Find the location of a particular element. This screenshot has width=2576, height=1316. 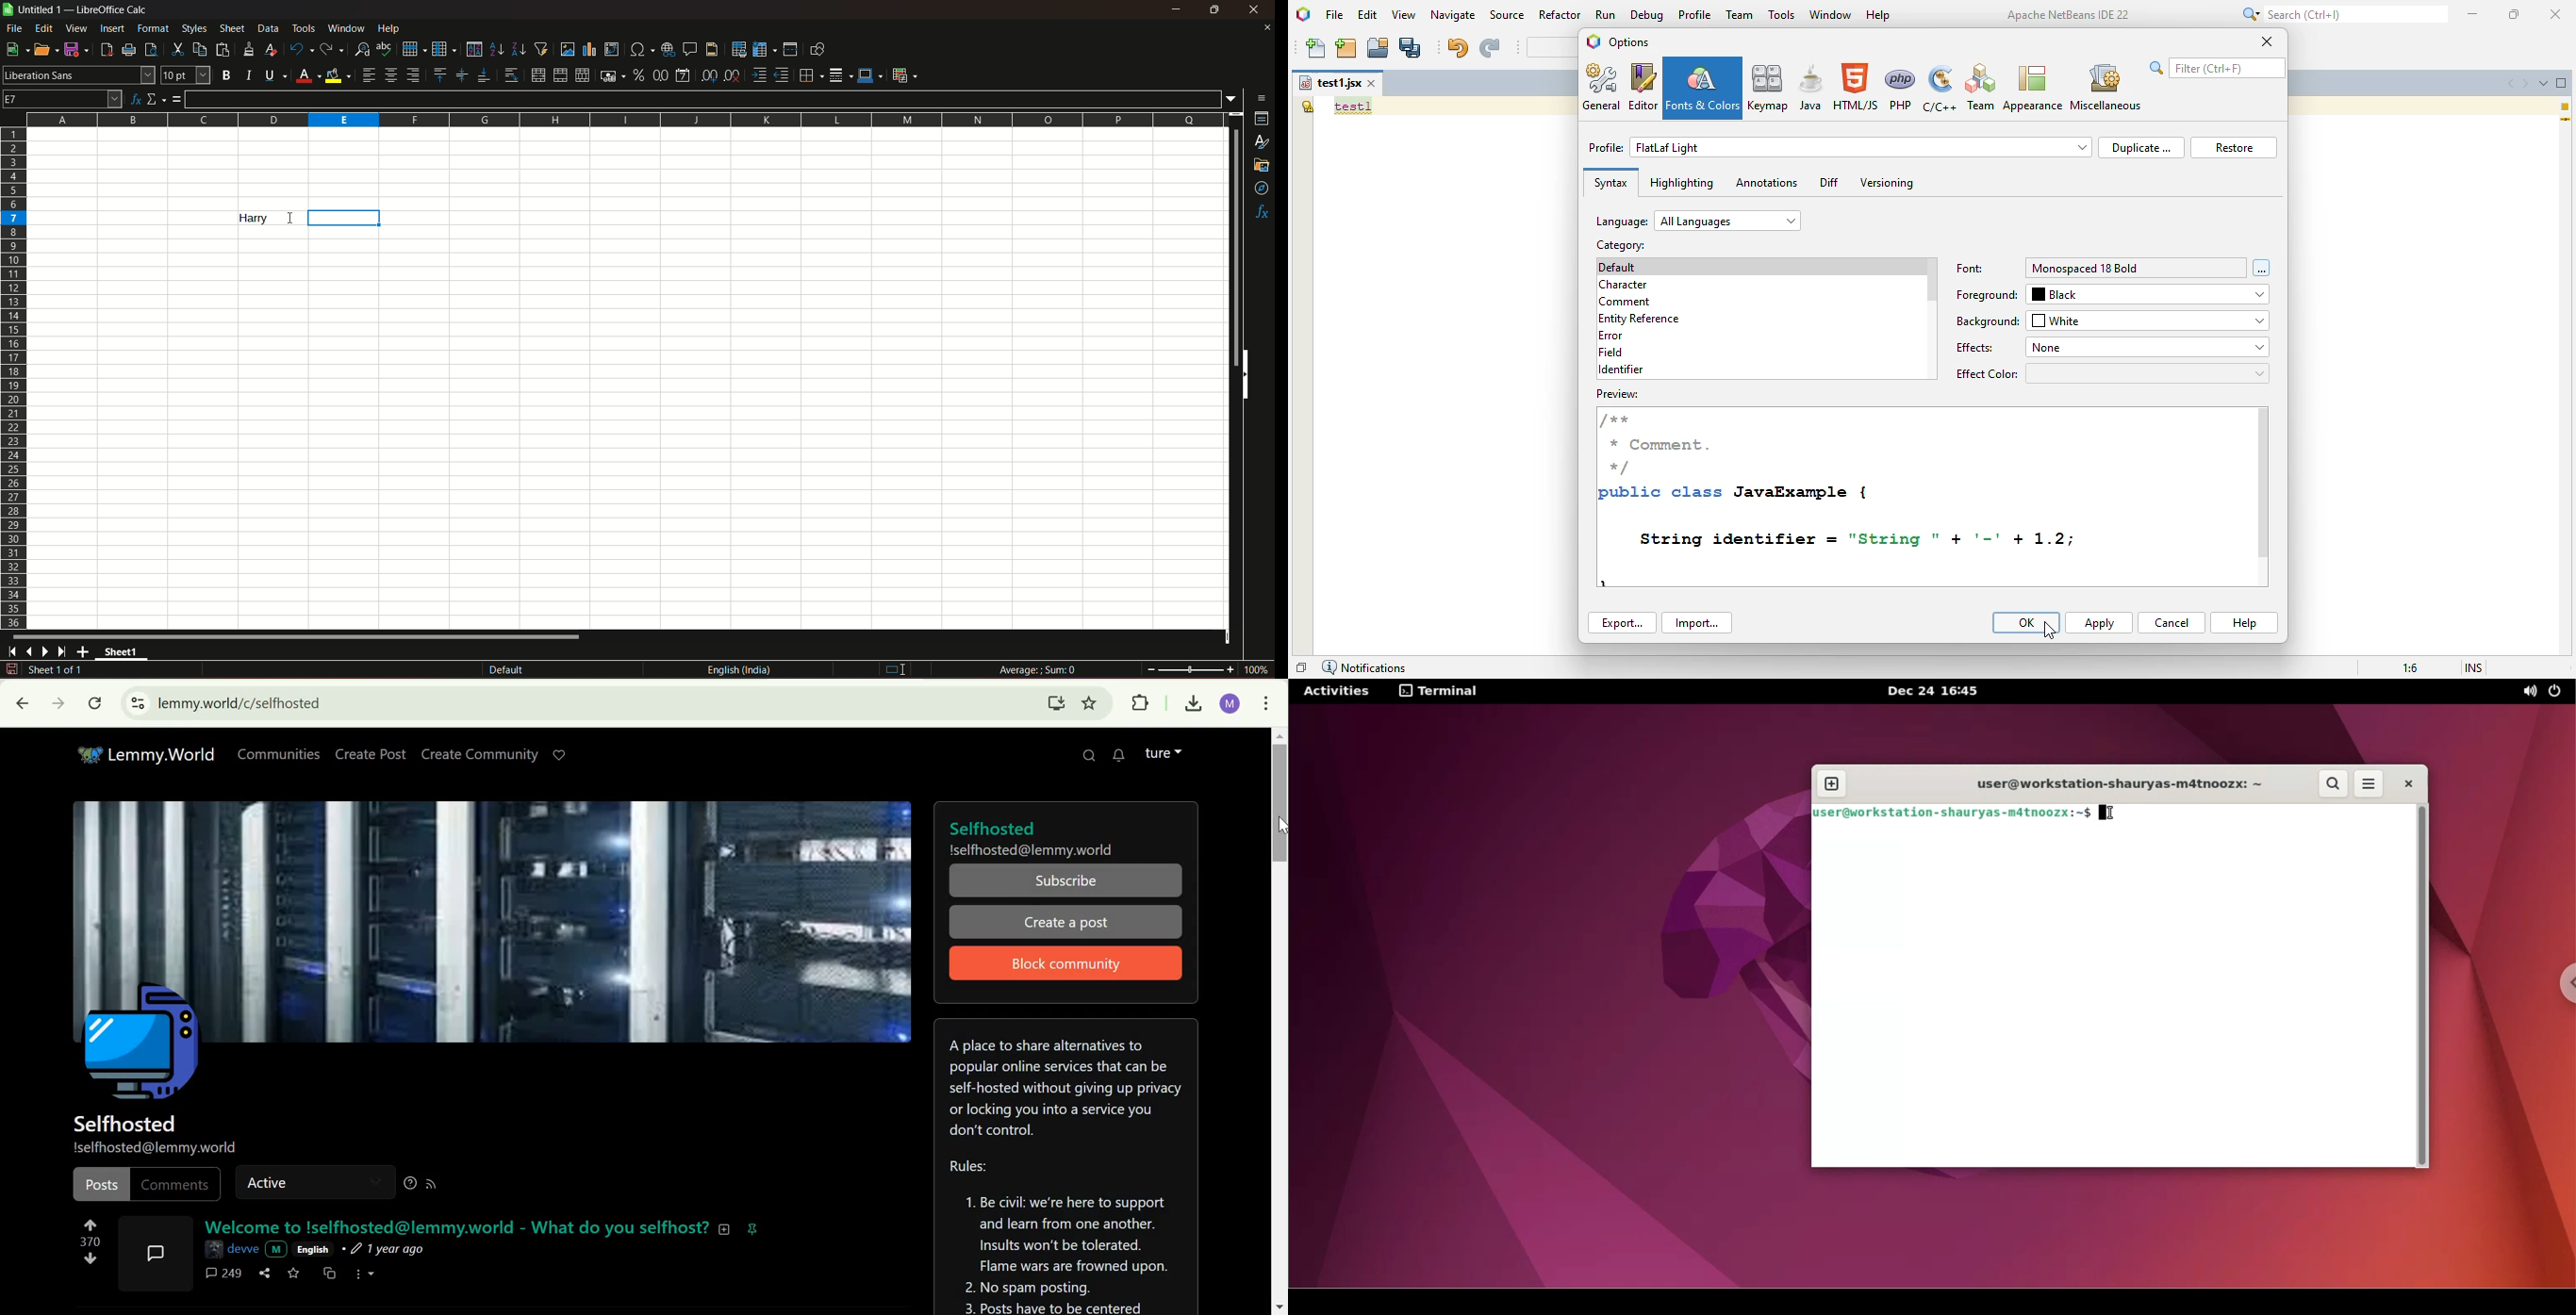

identifier is located at coordinates (1621, 370).